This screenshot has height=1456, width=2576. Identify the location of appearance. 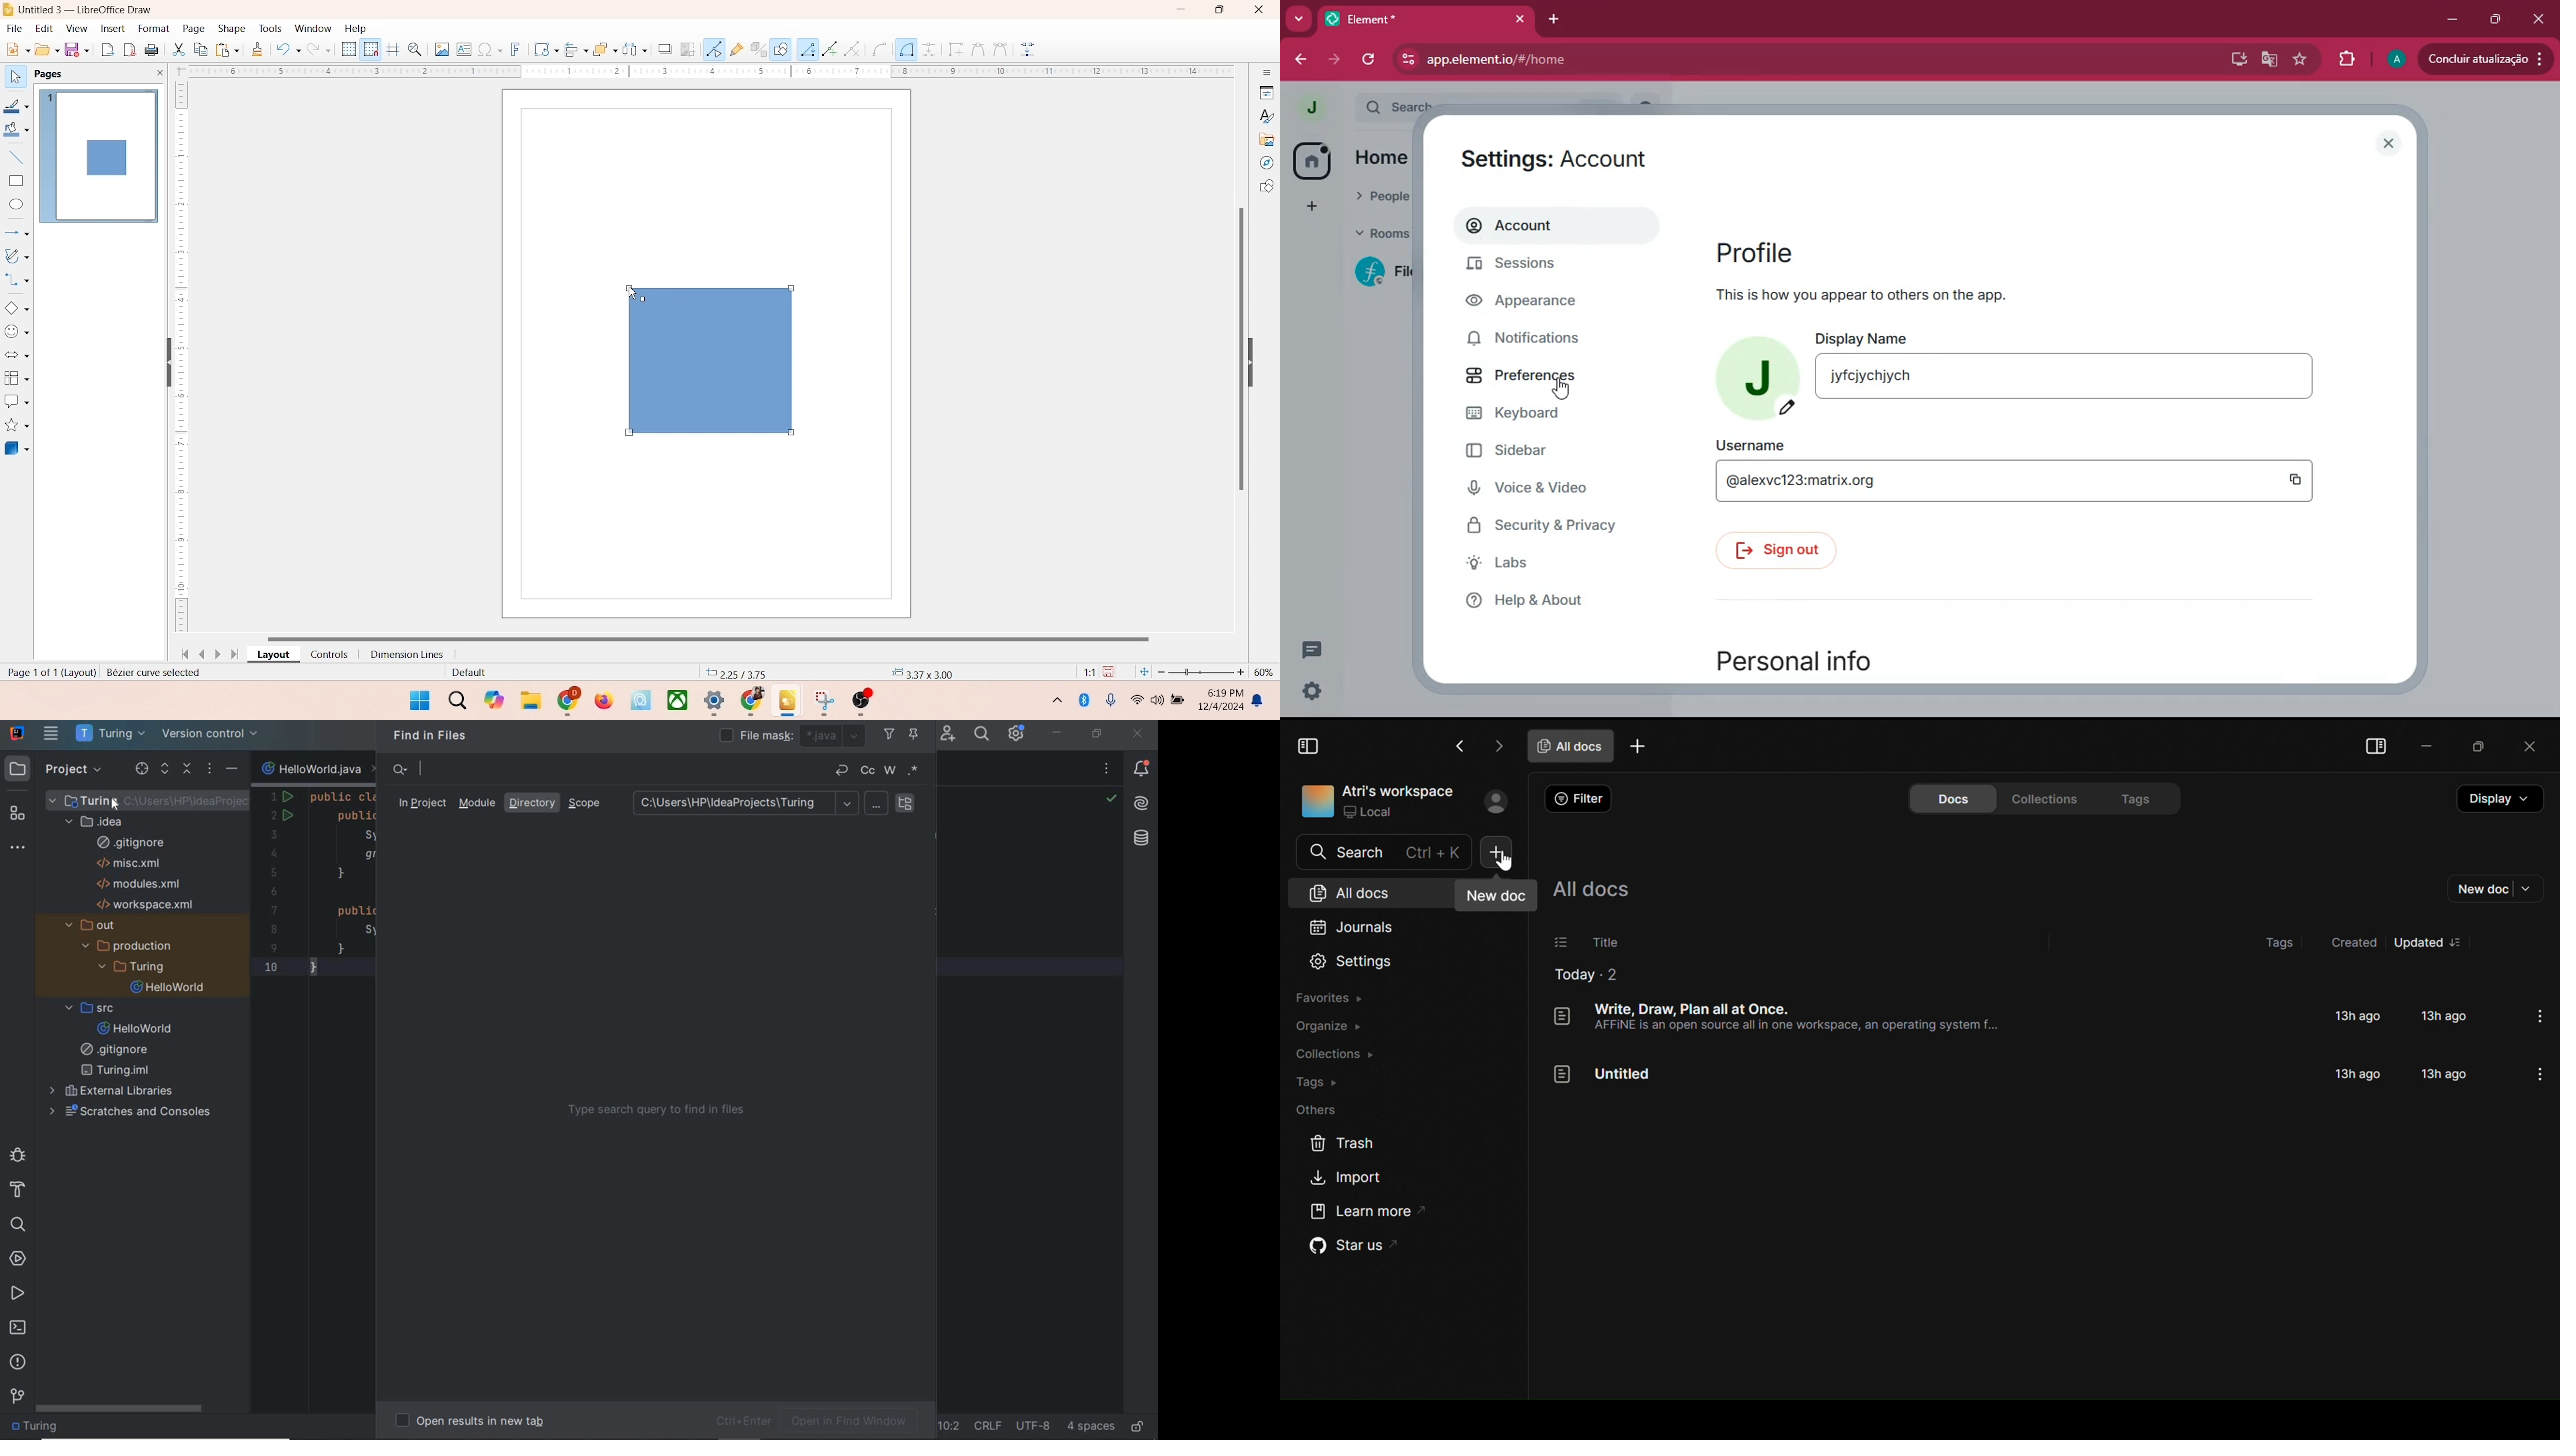
(1533, 302).